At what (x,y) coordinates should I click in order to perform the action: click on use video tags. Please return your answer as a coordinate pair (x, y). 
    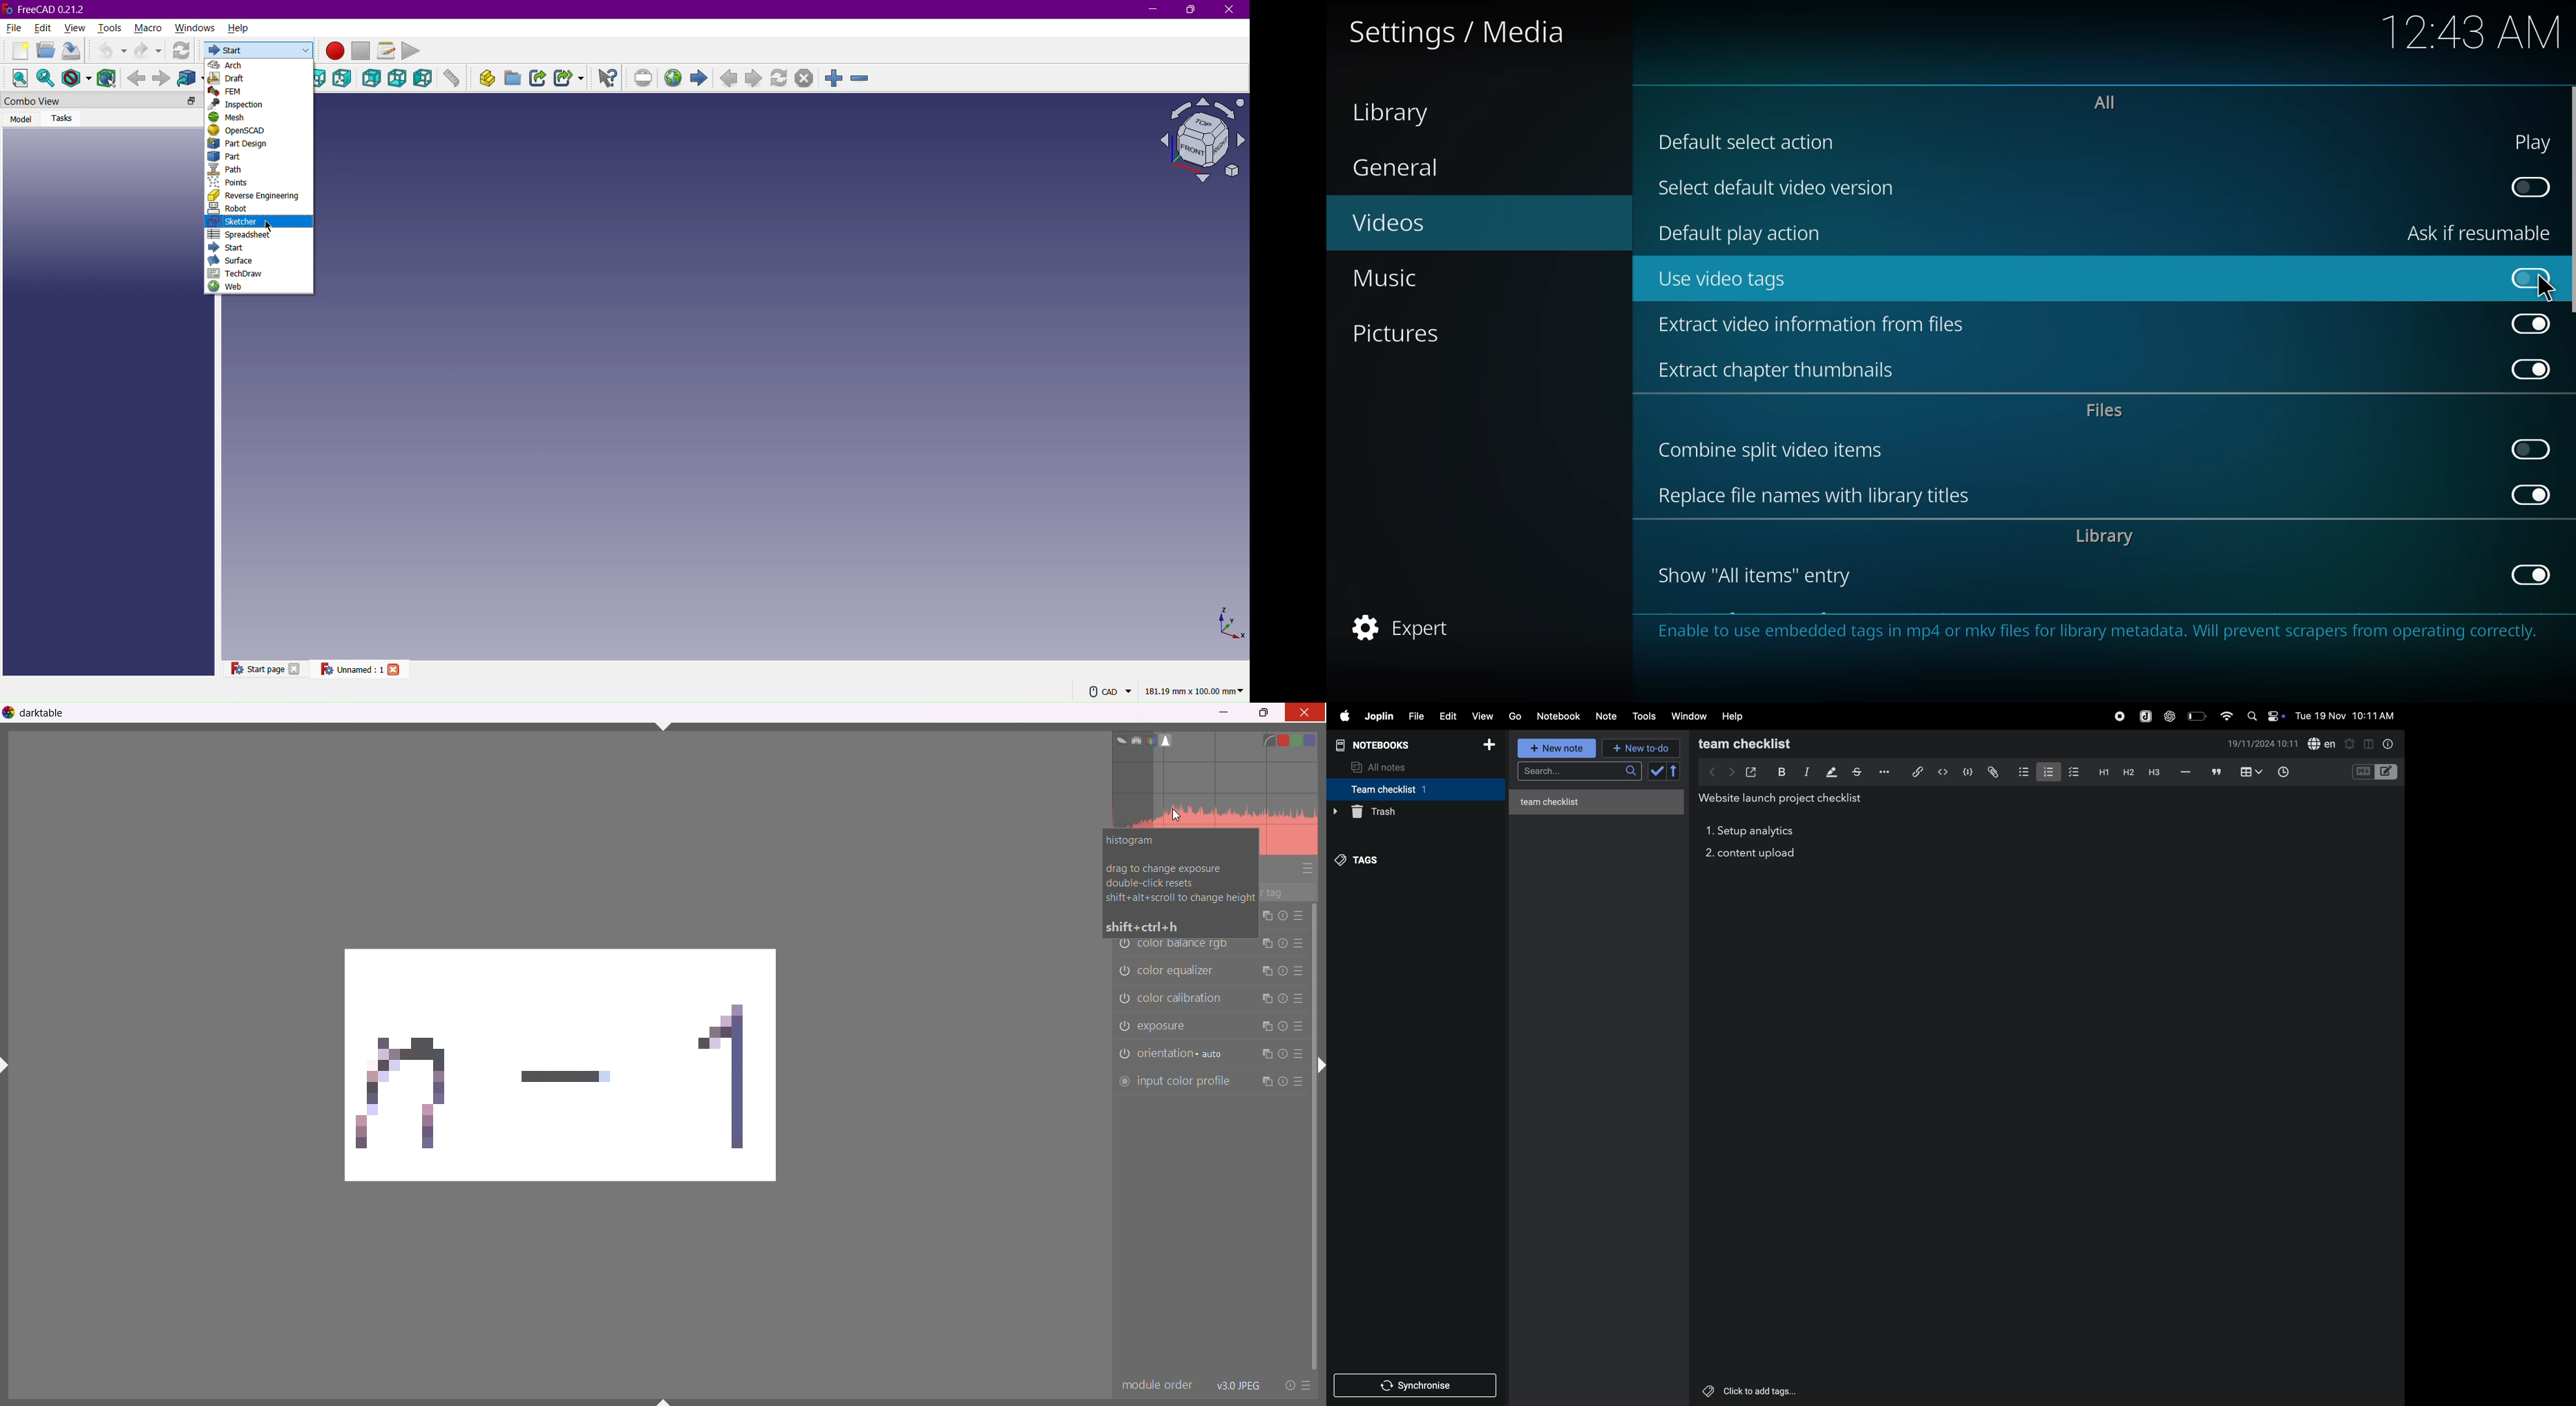
    Looking at the image, I should click on (1729, 281).